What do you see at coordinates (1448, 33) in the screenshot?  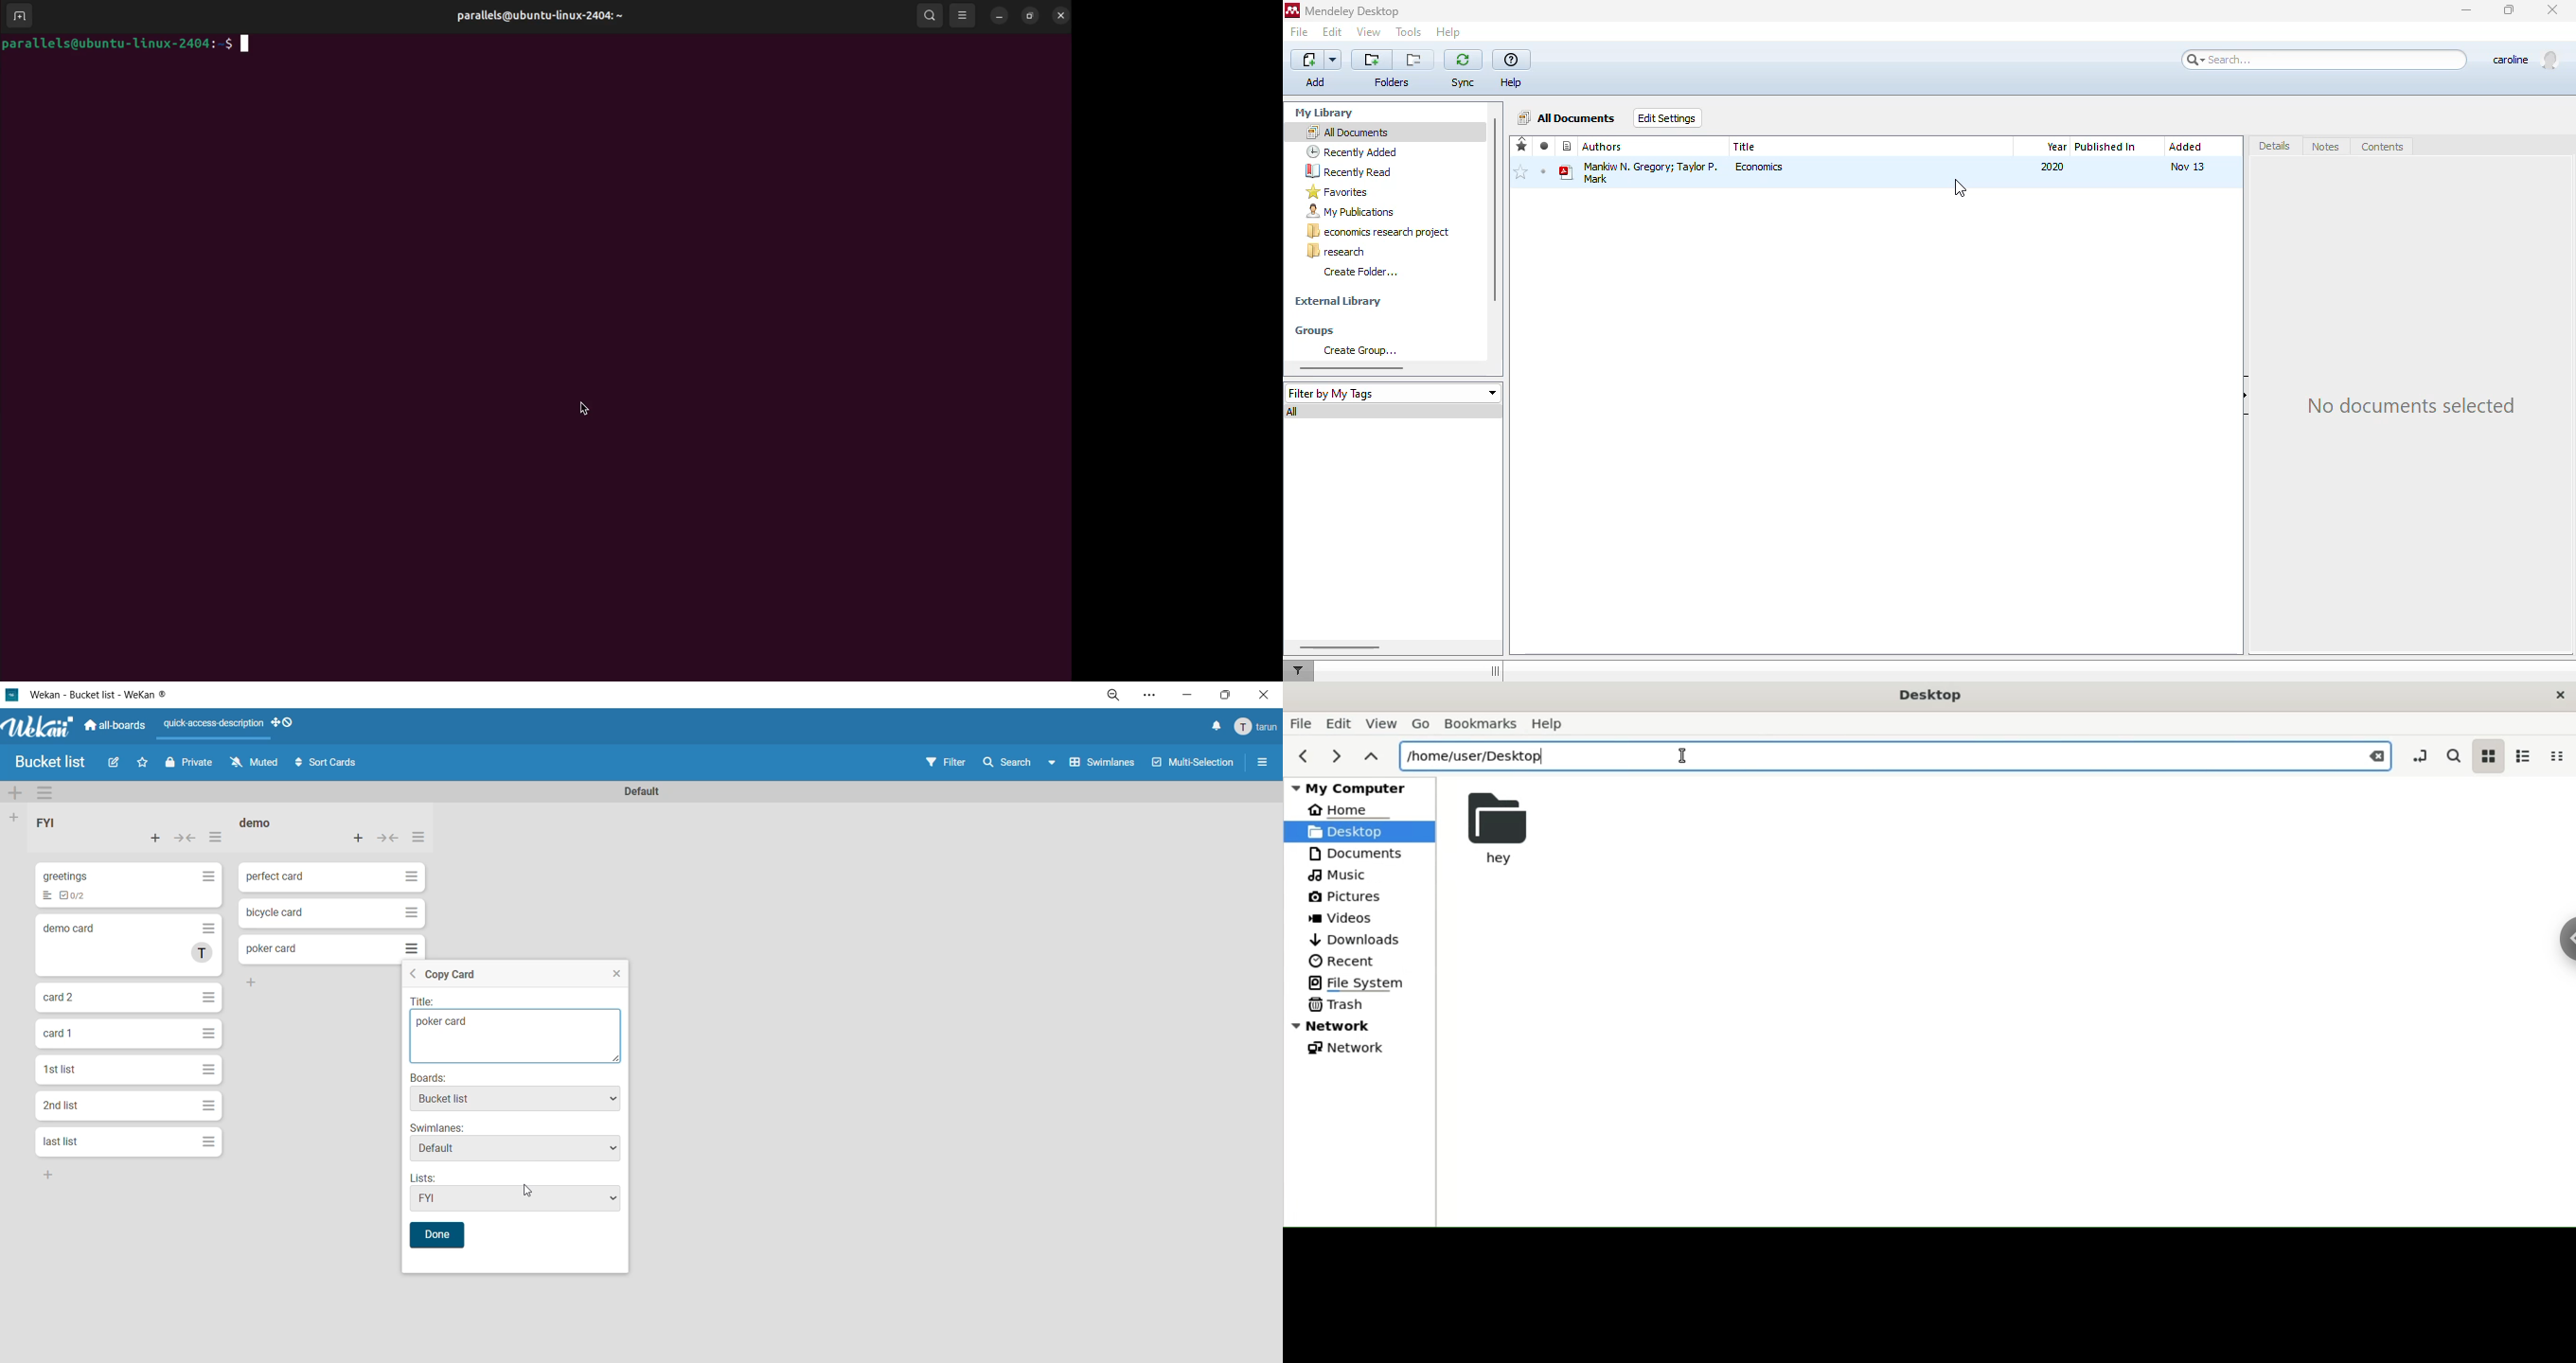 I see `help` at bounding box center [1448, 33].